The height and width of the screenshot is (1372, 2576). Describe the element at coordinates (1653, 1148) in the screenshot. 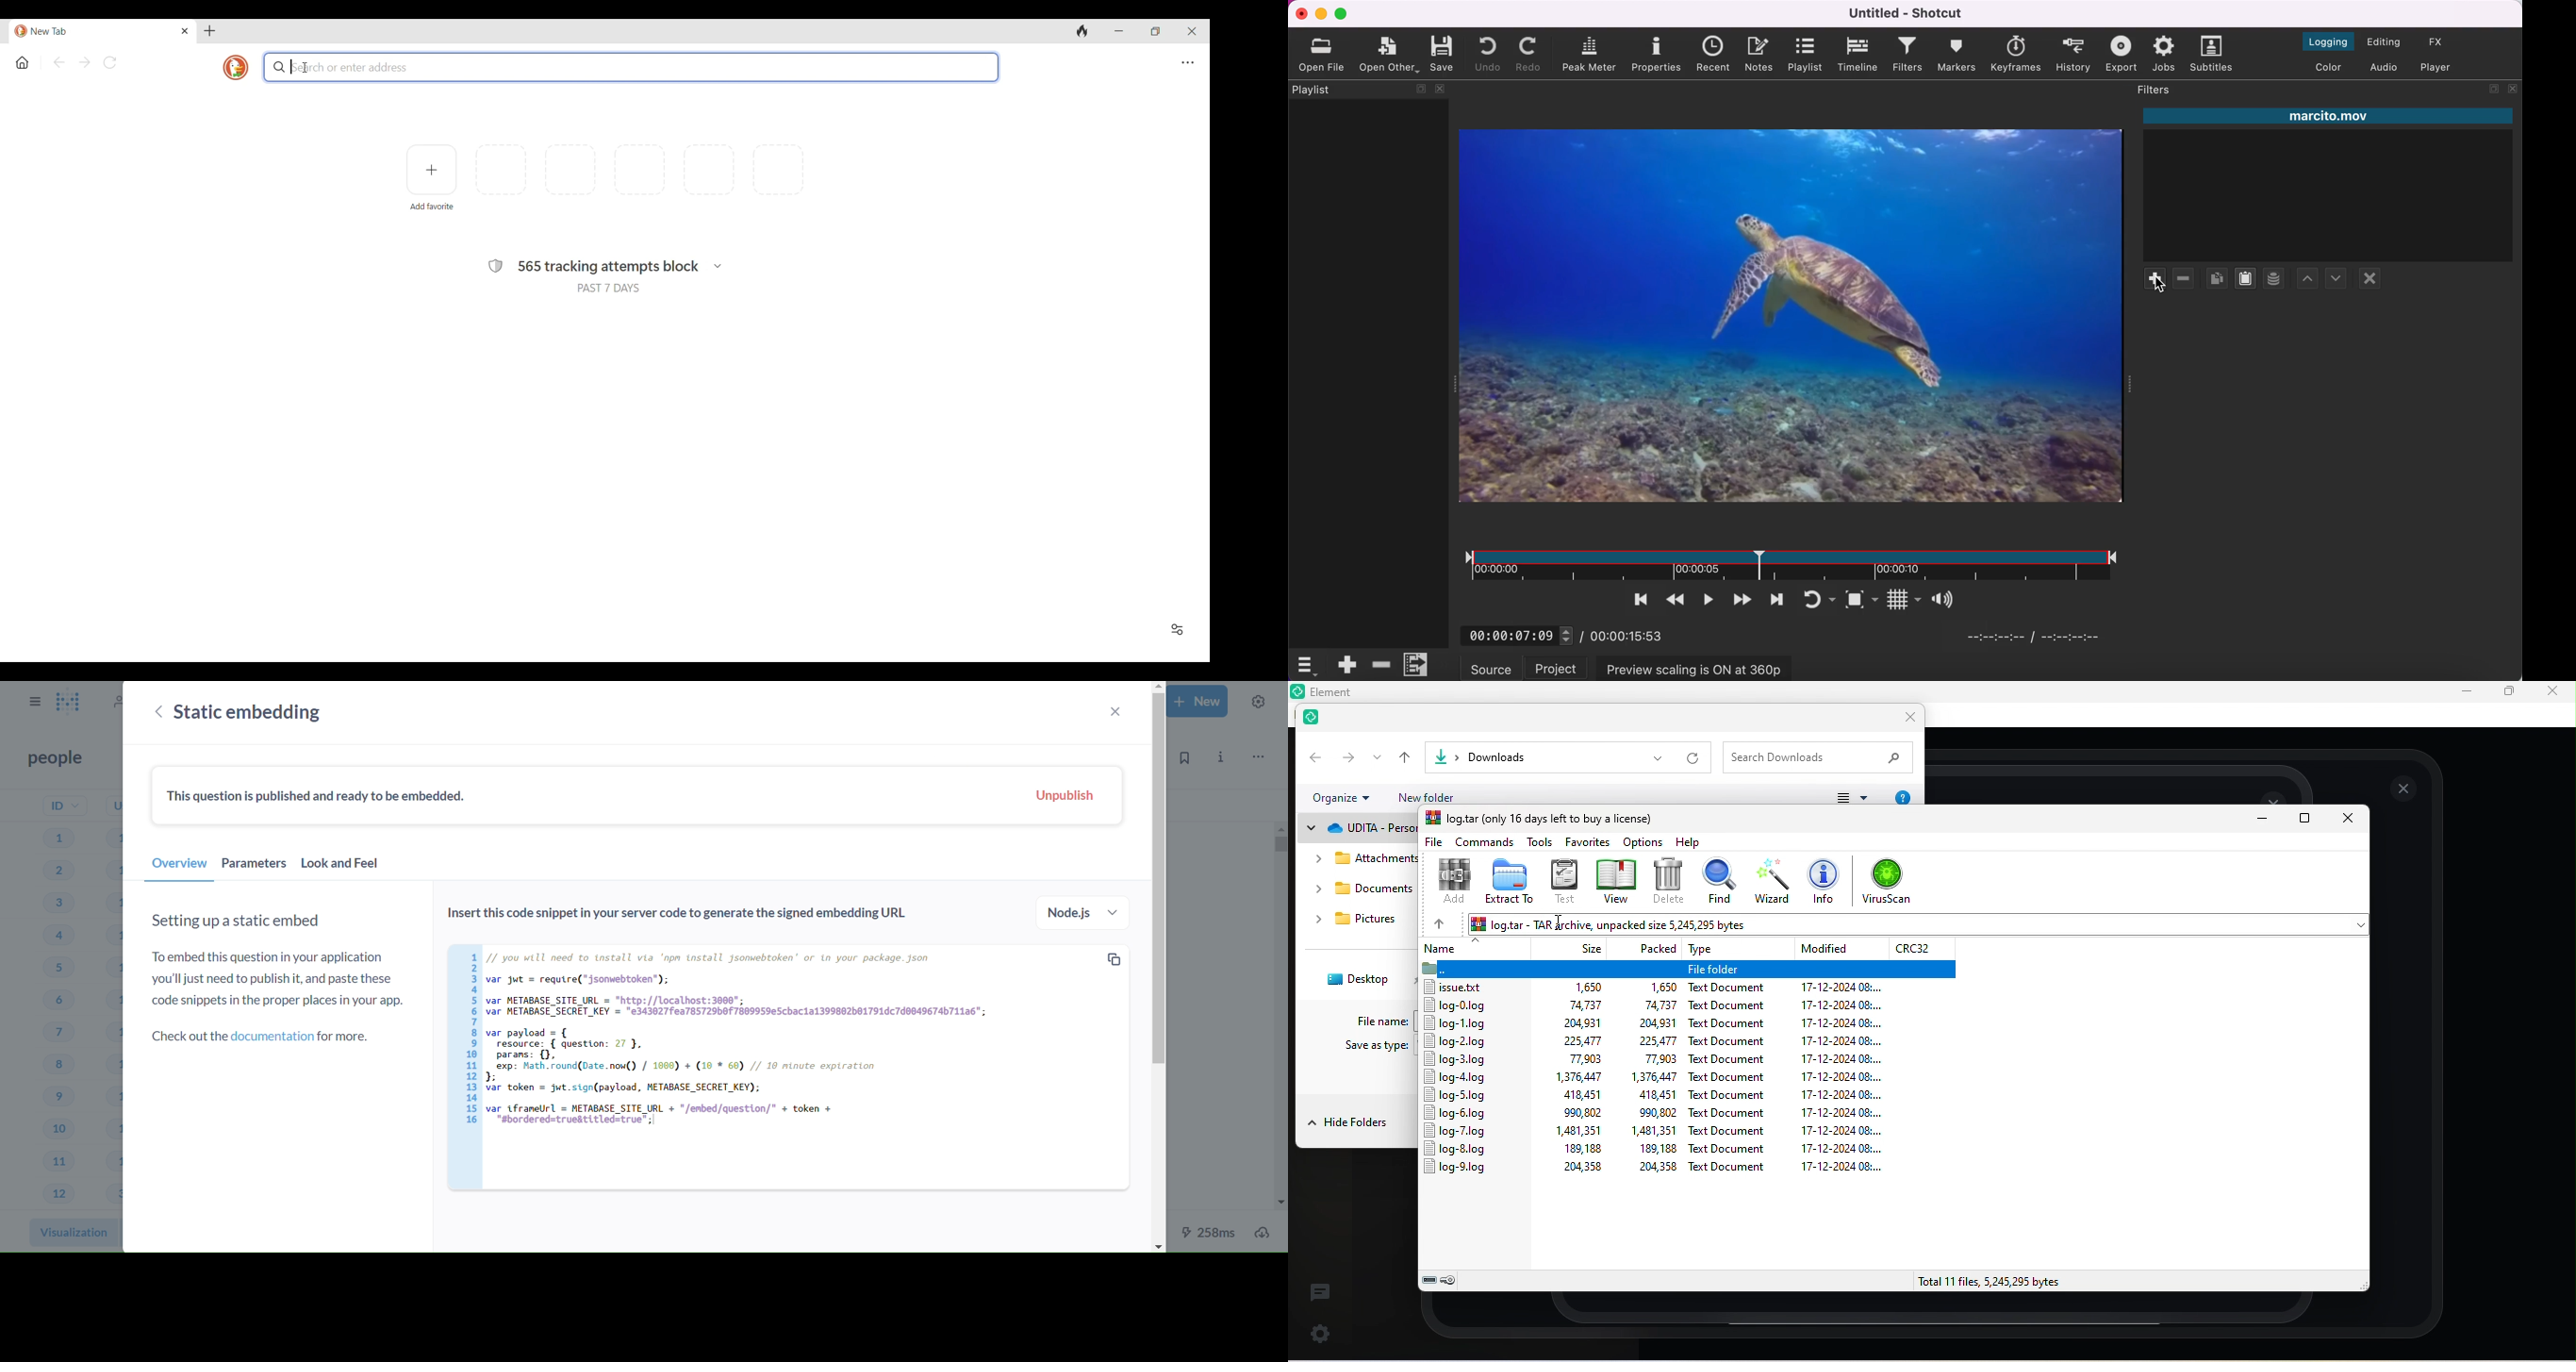

I see `189,188` at that location.